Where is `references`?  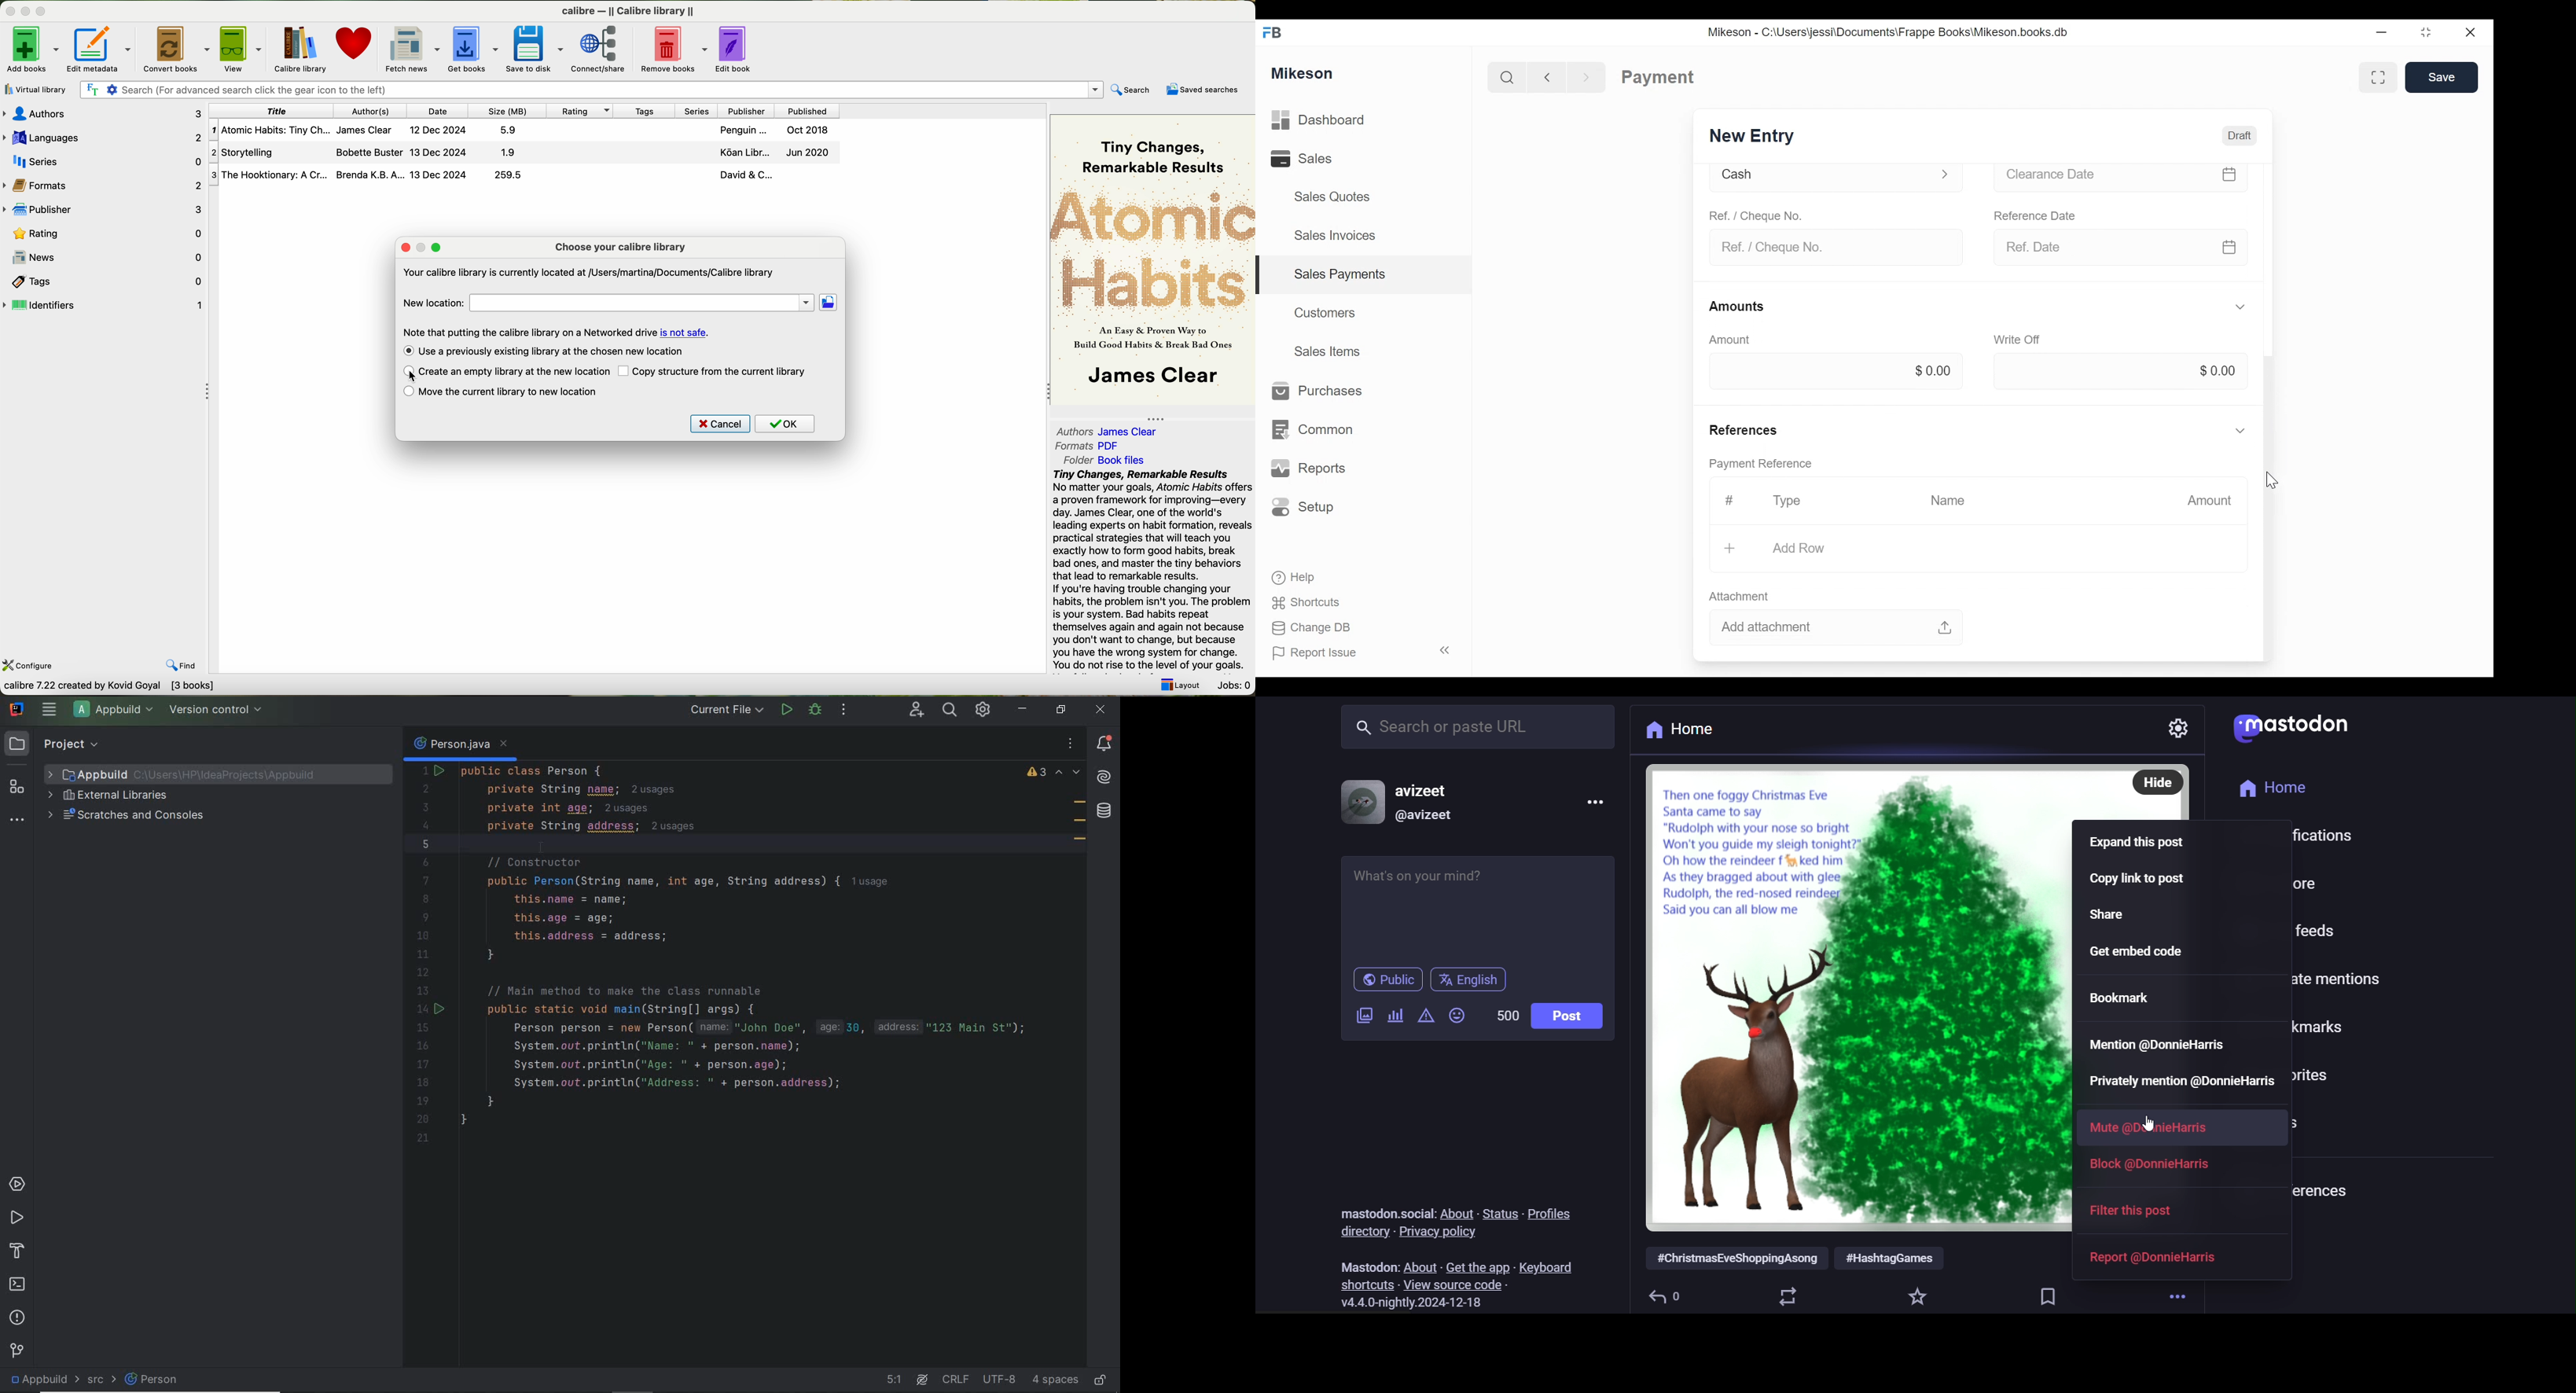 references is located at coordinates (1742, 428).